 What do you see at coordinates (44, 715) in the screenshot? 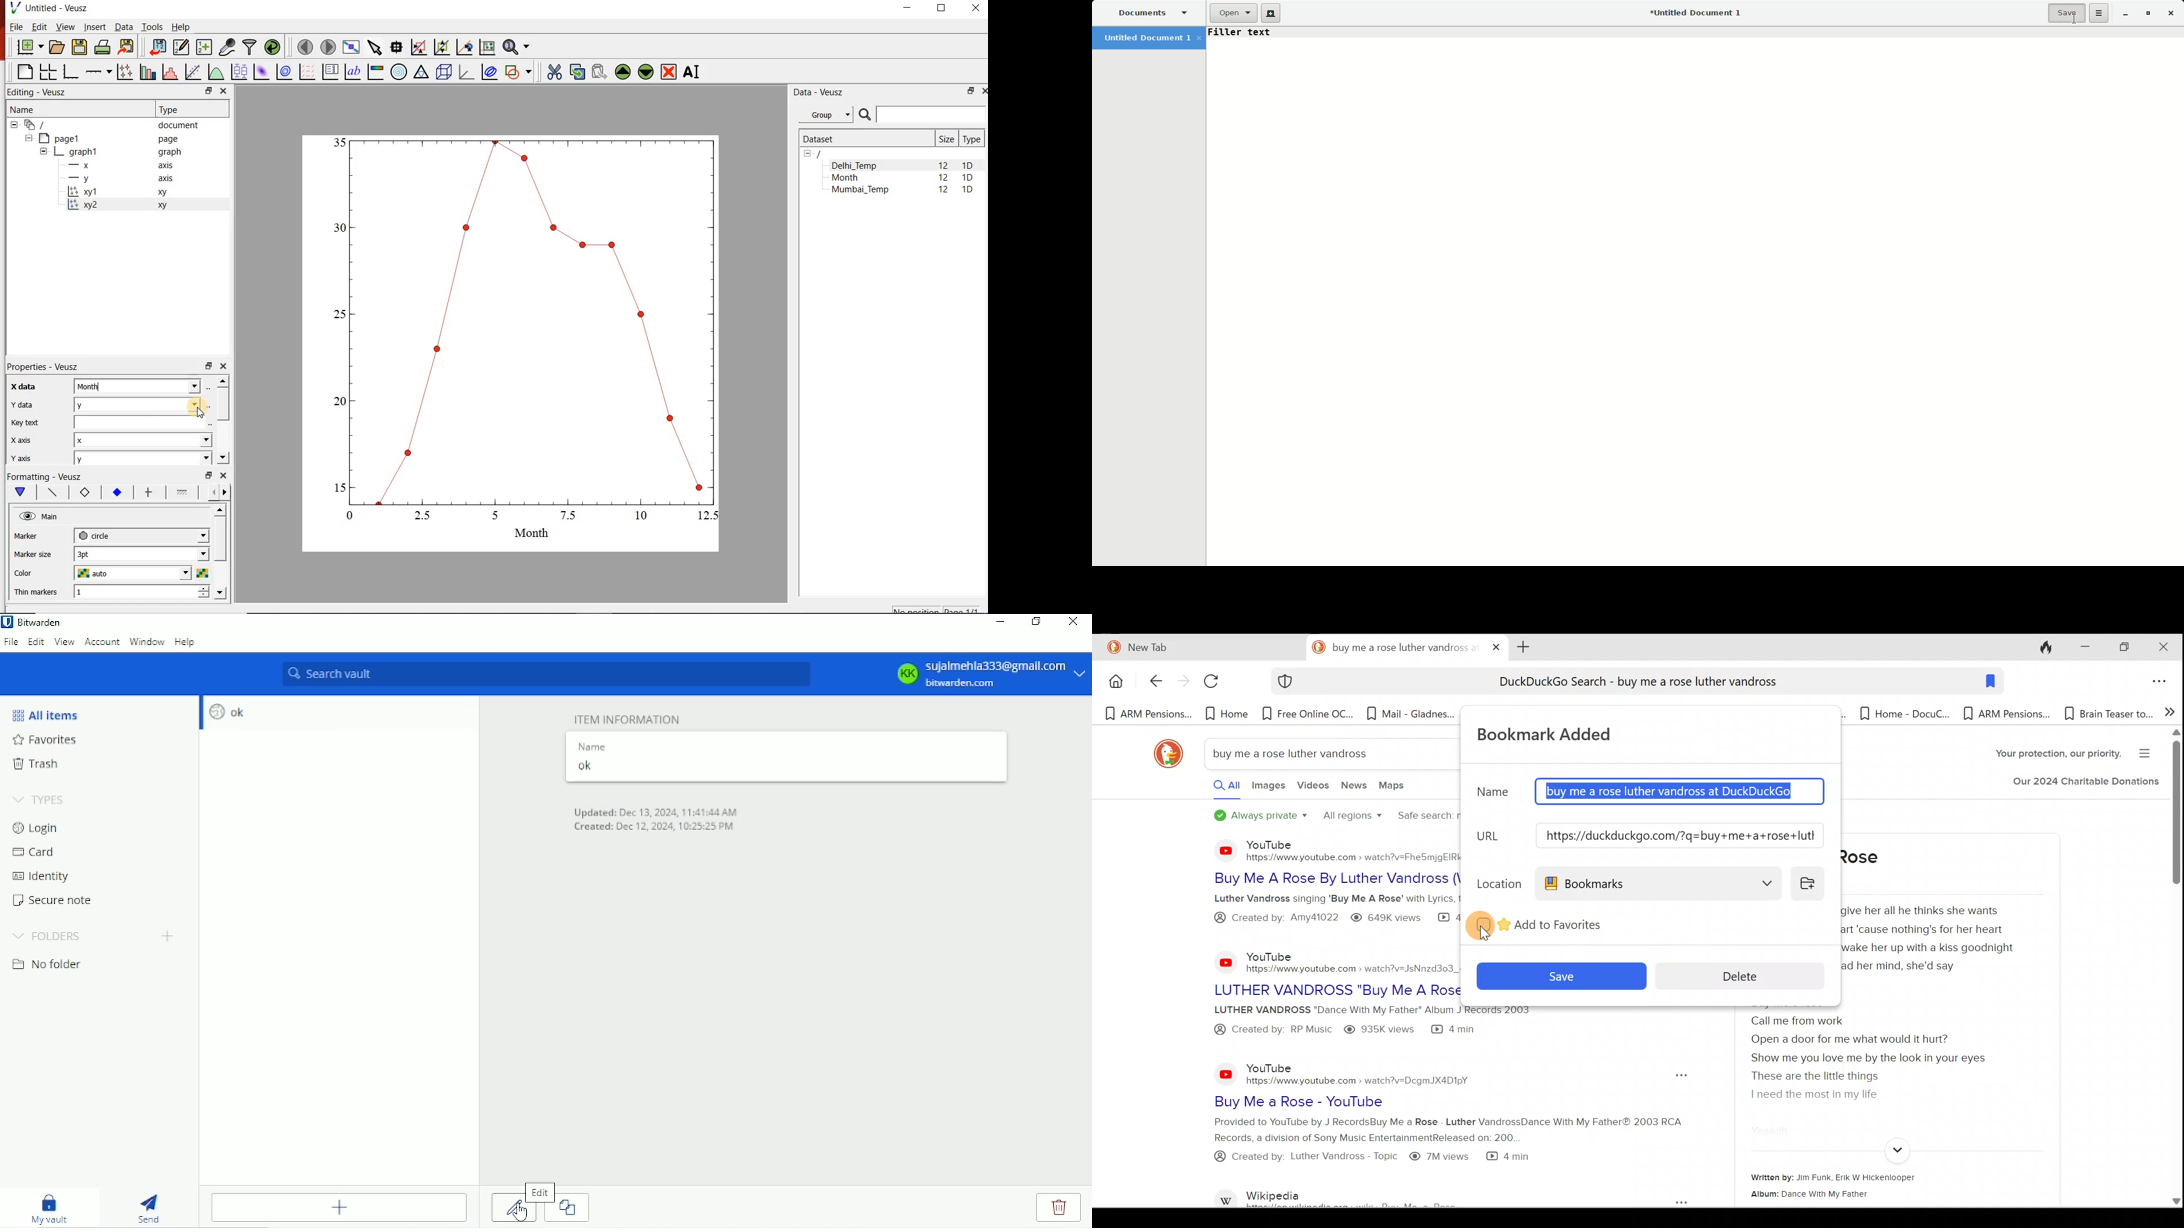
I see `All items` at bounding box center [44, 715].